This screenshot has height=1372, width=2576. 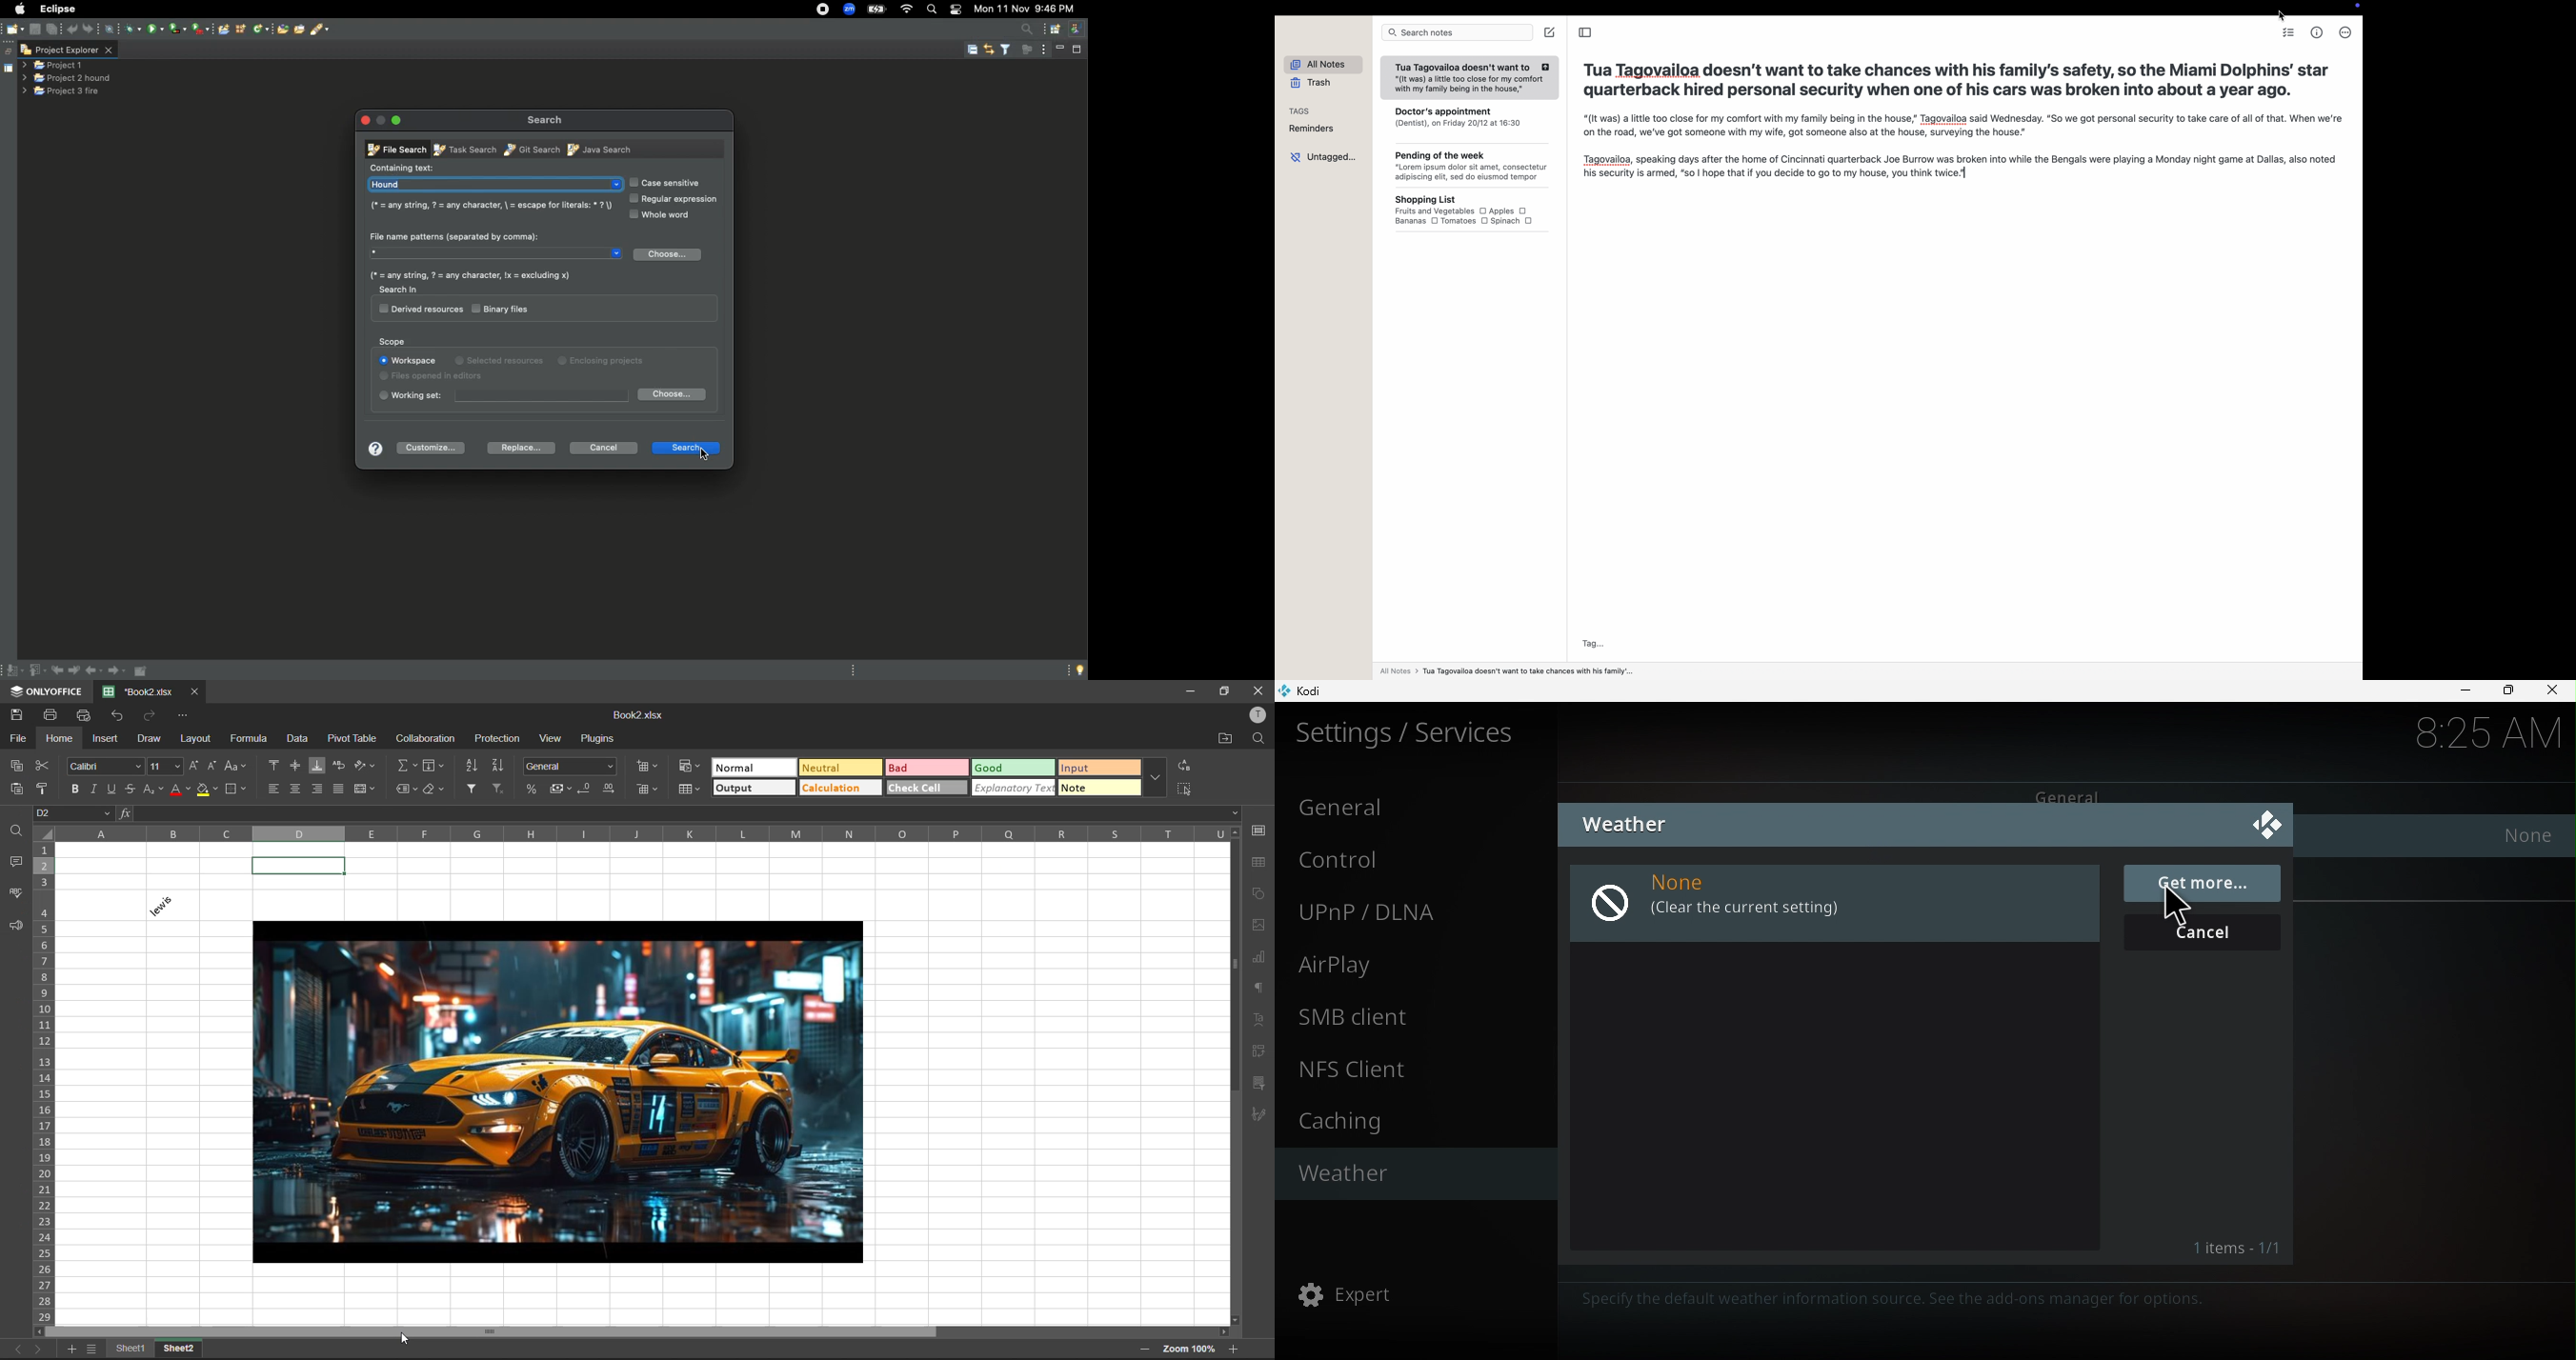 I want to click on Service for weather information, so click(x=2445, y=834).